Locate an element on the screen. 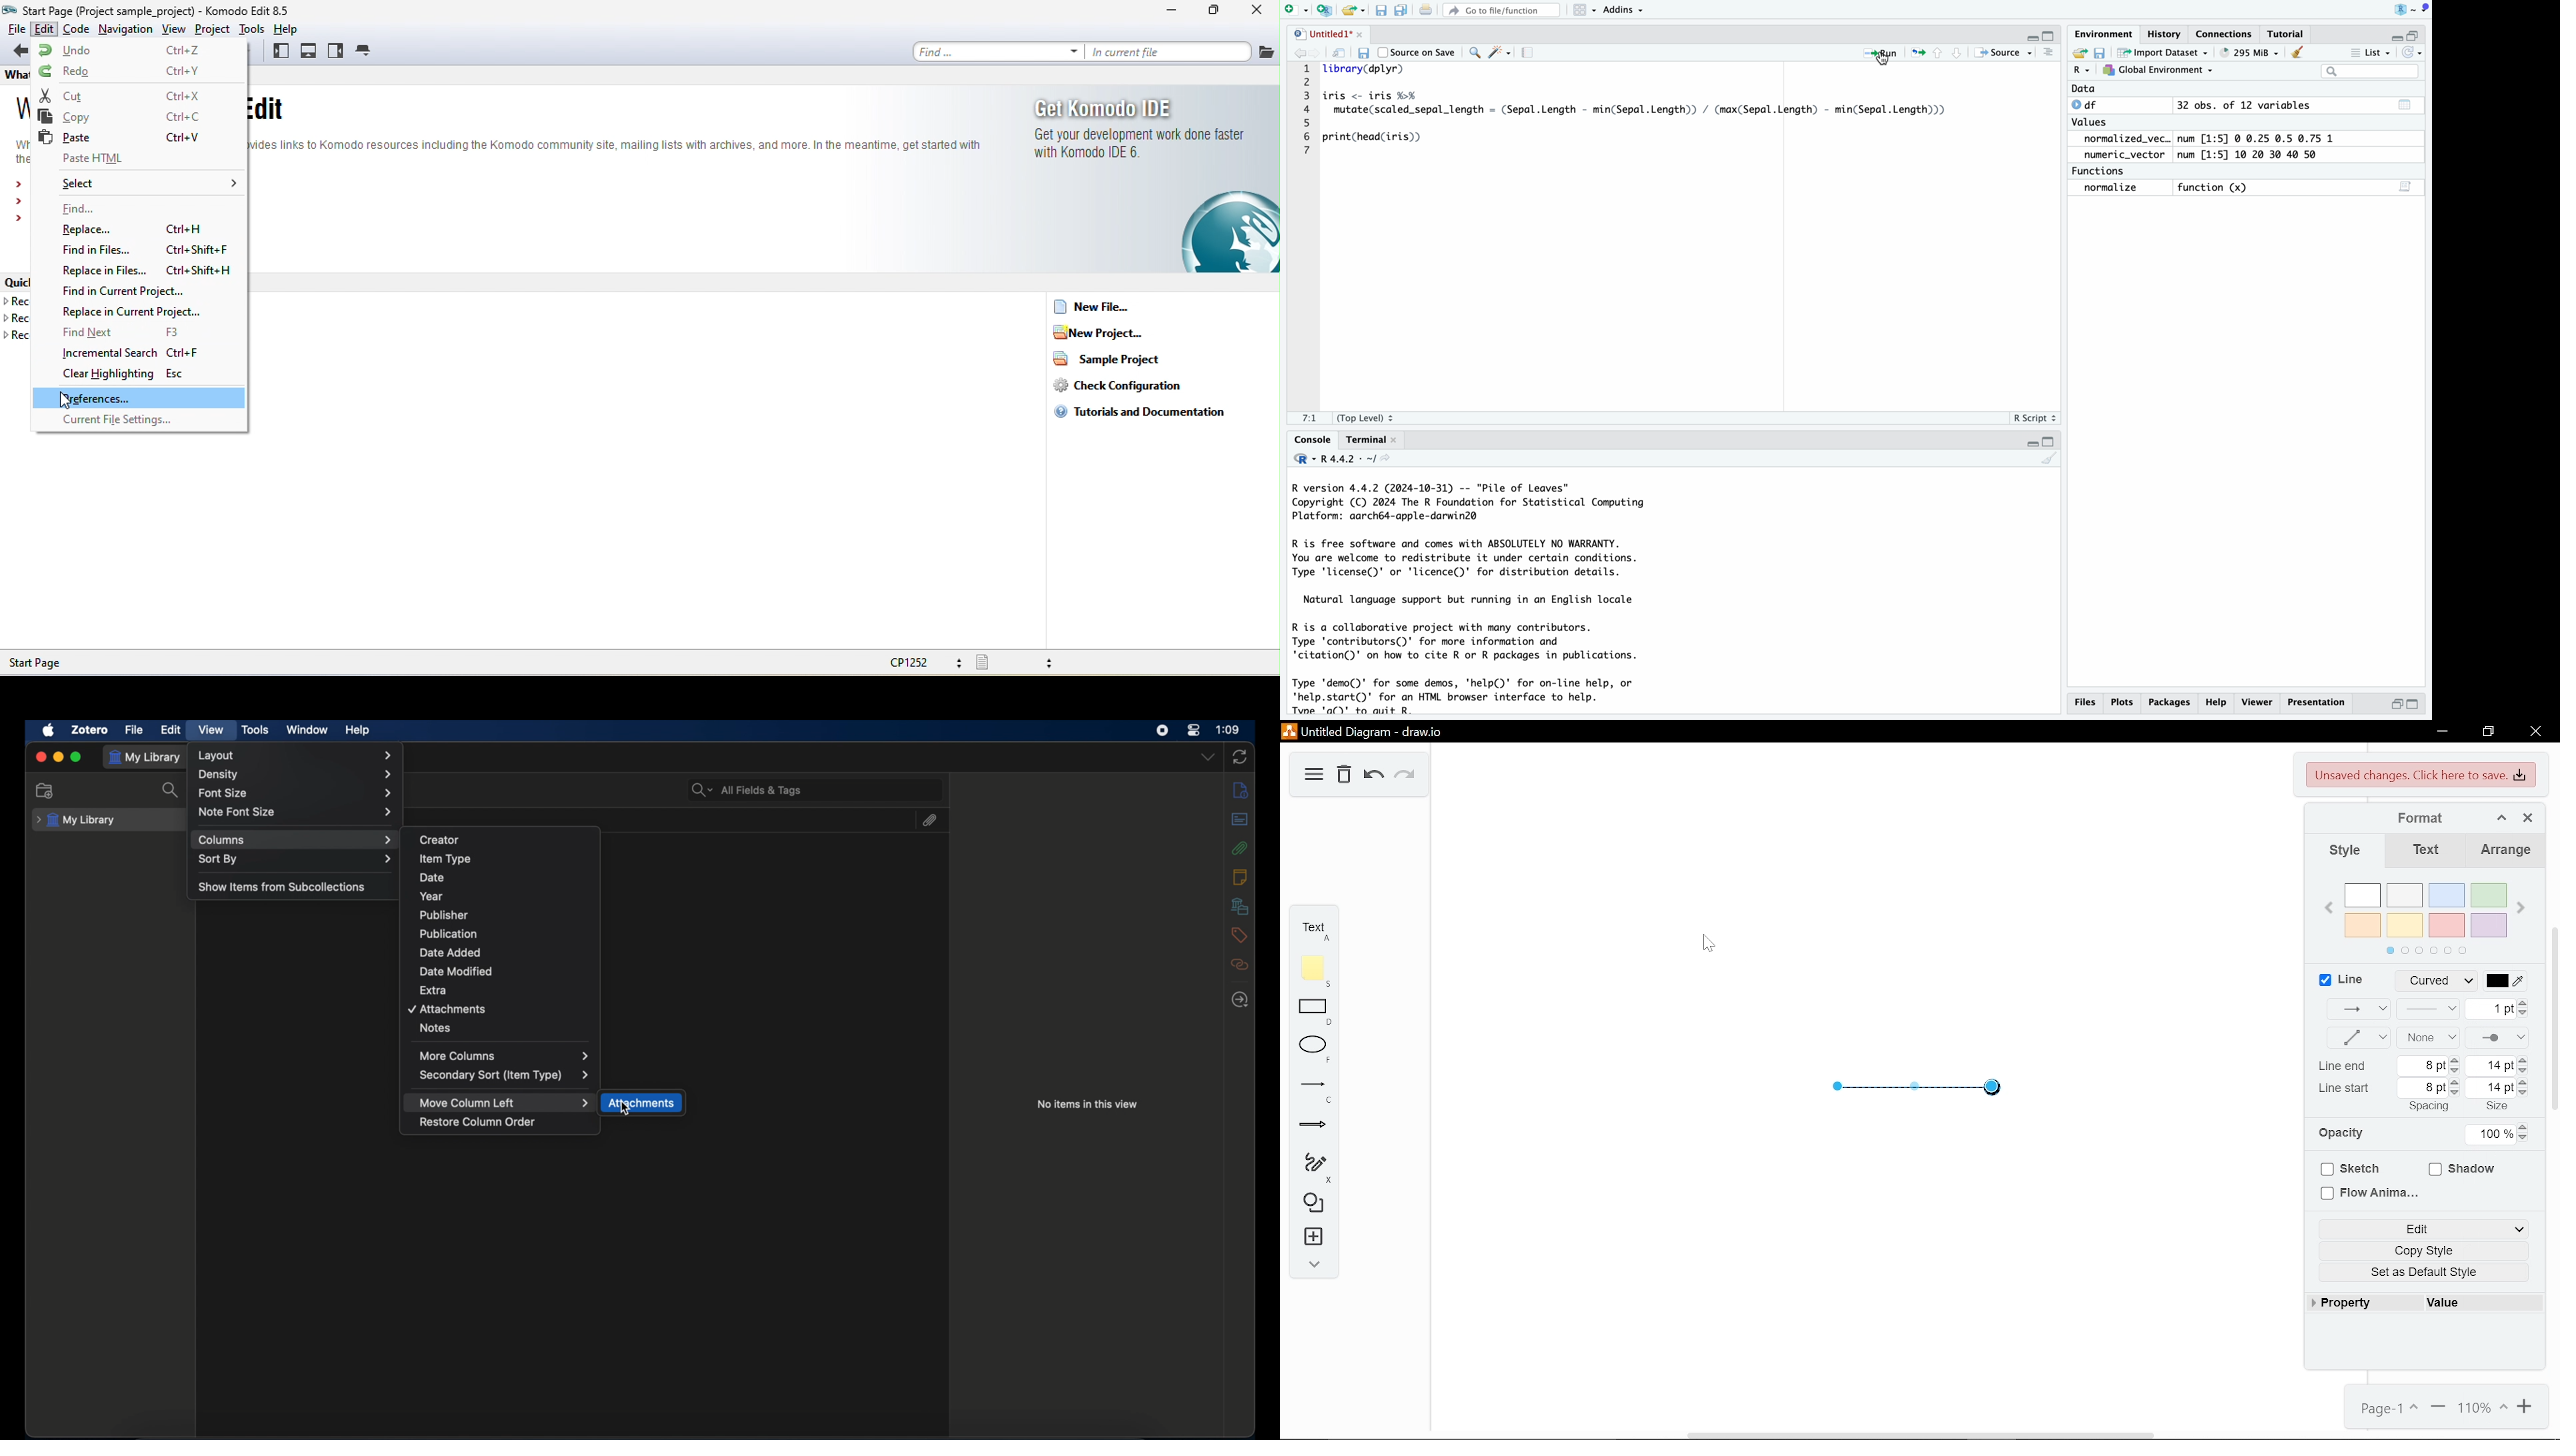  item type is located at coordinates (445, 859).